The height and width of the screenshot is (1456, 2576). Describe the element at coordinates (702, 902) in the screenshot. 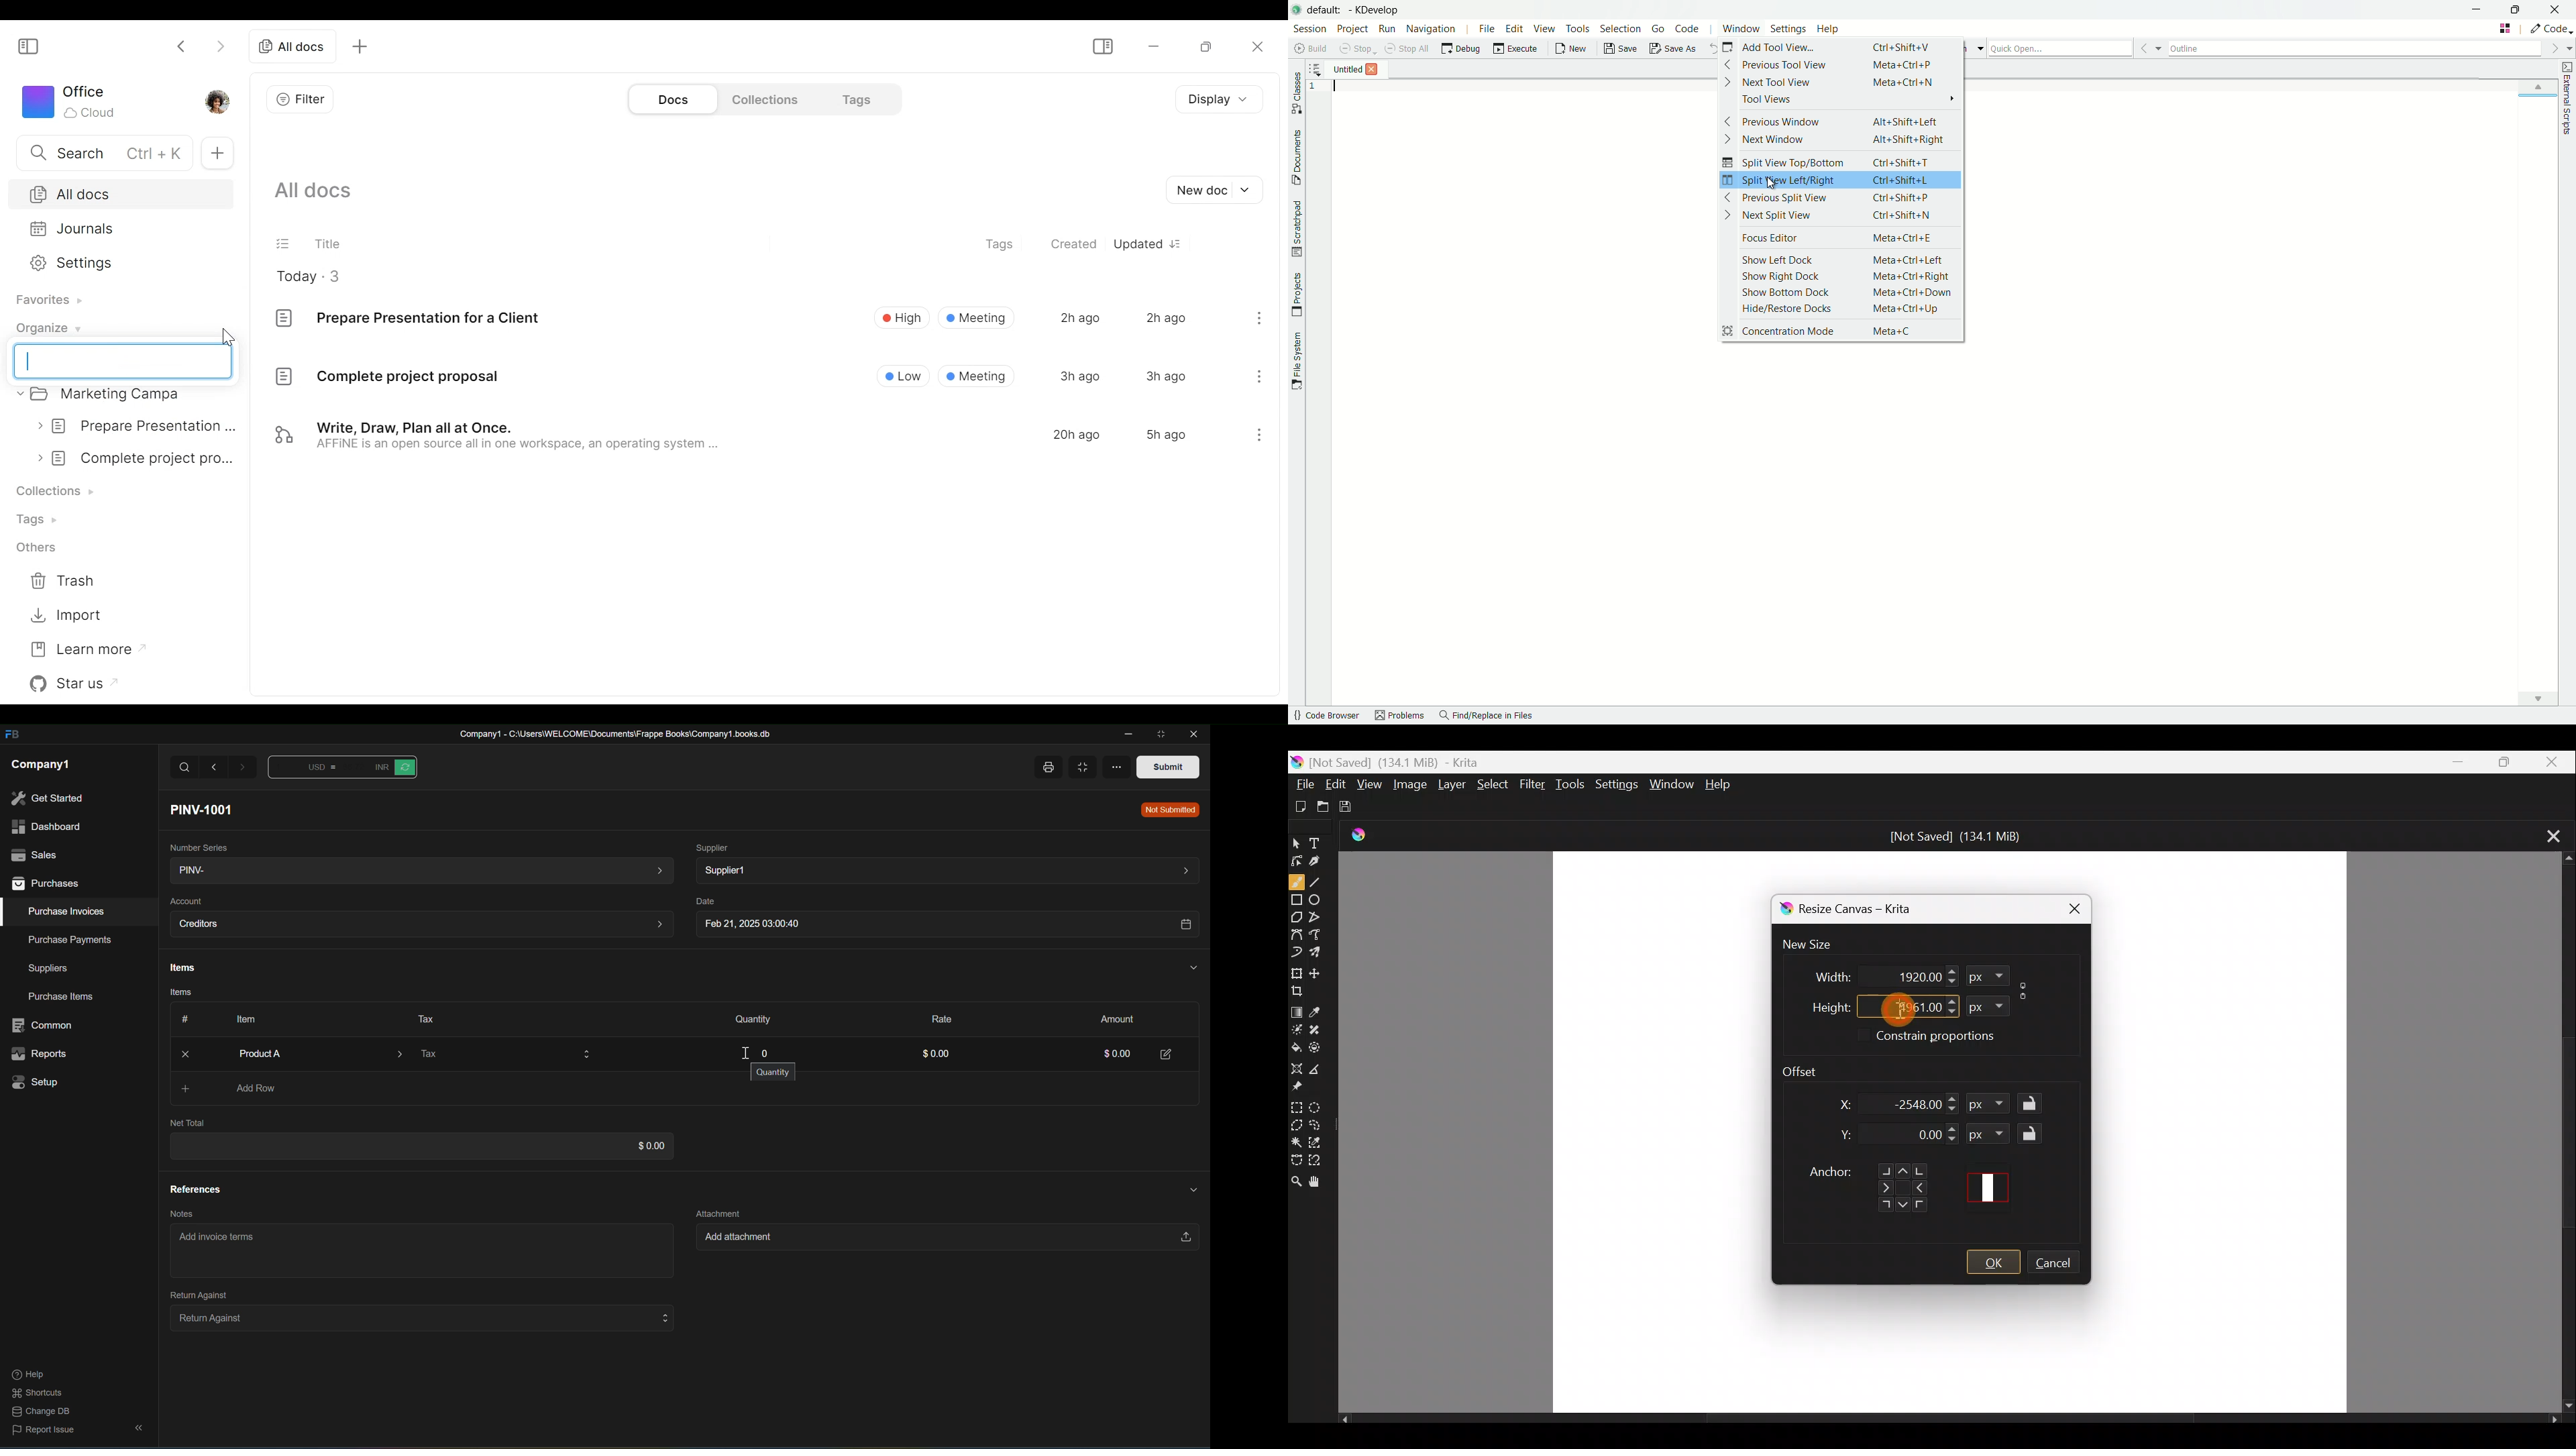

I see `Date` at that location.